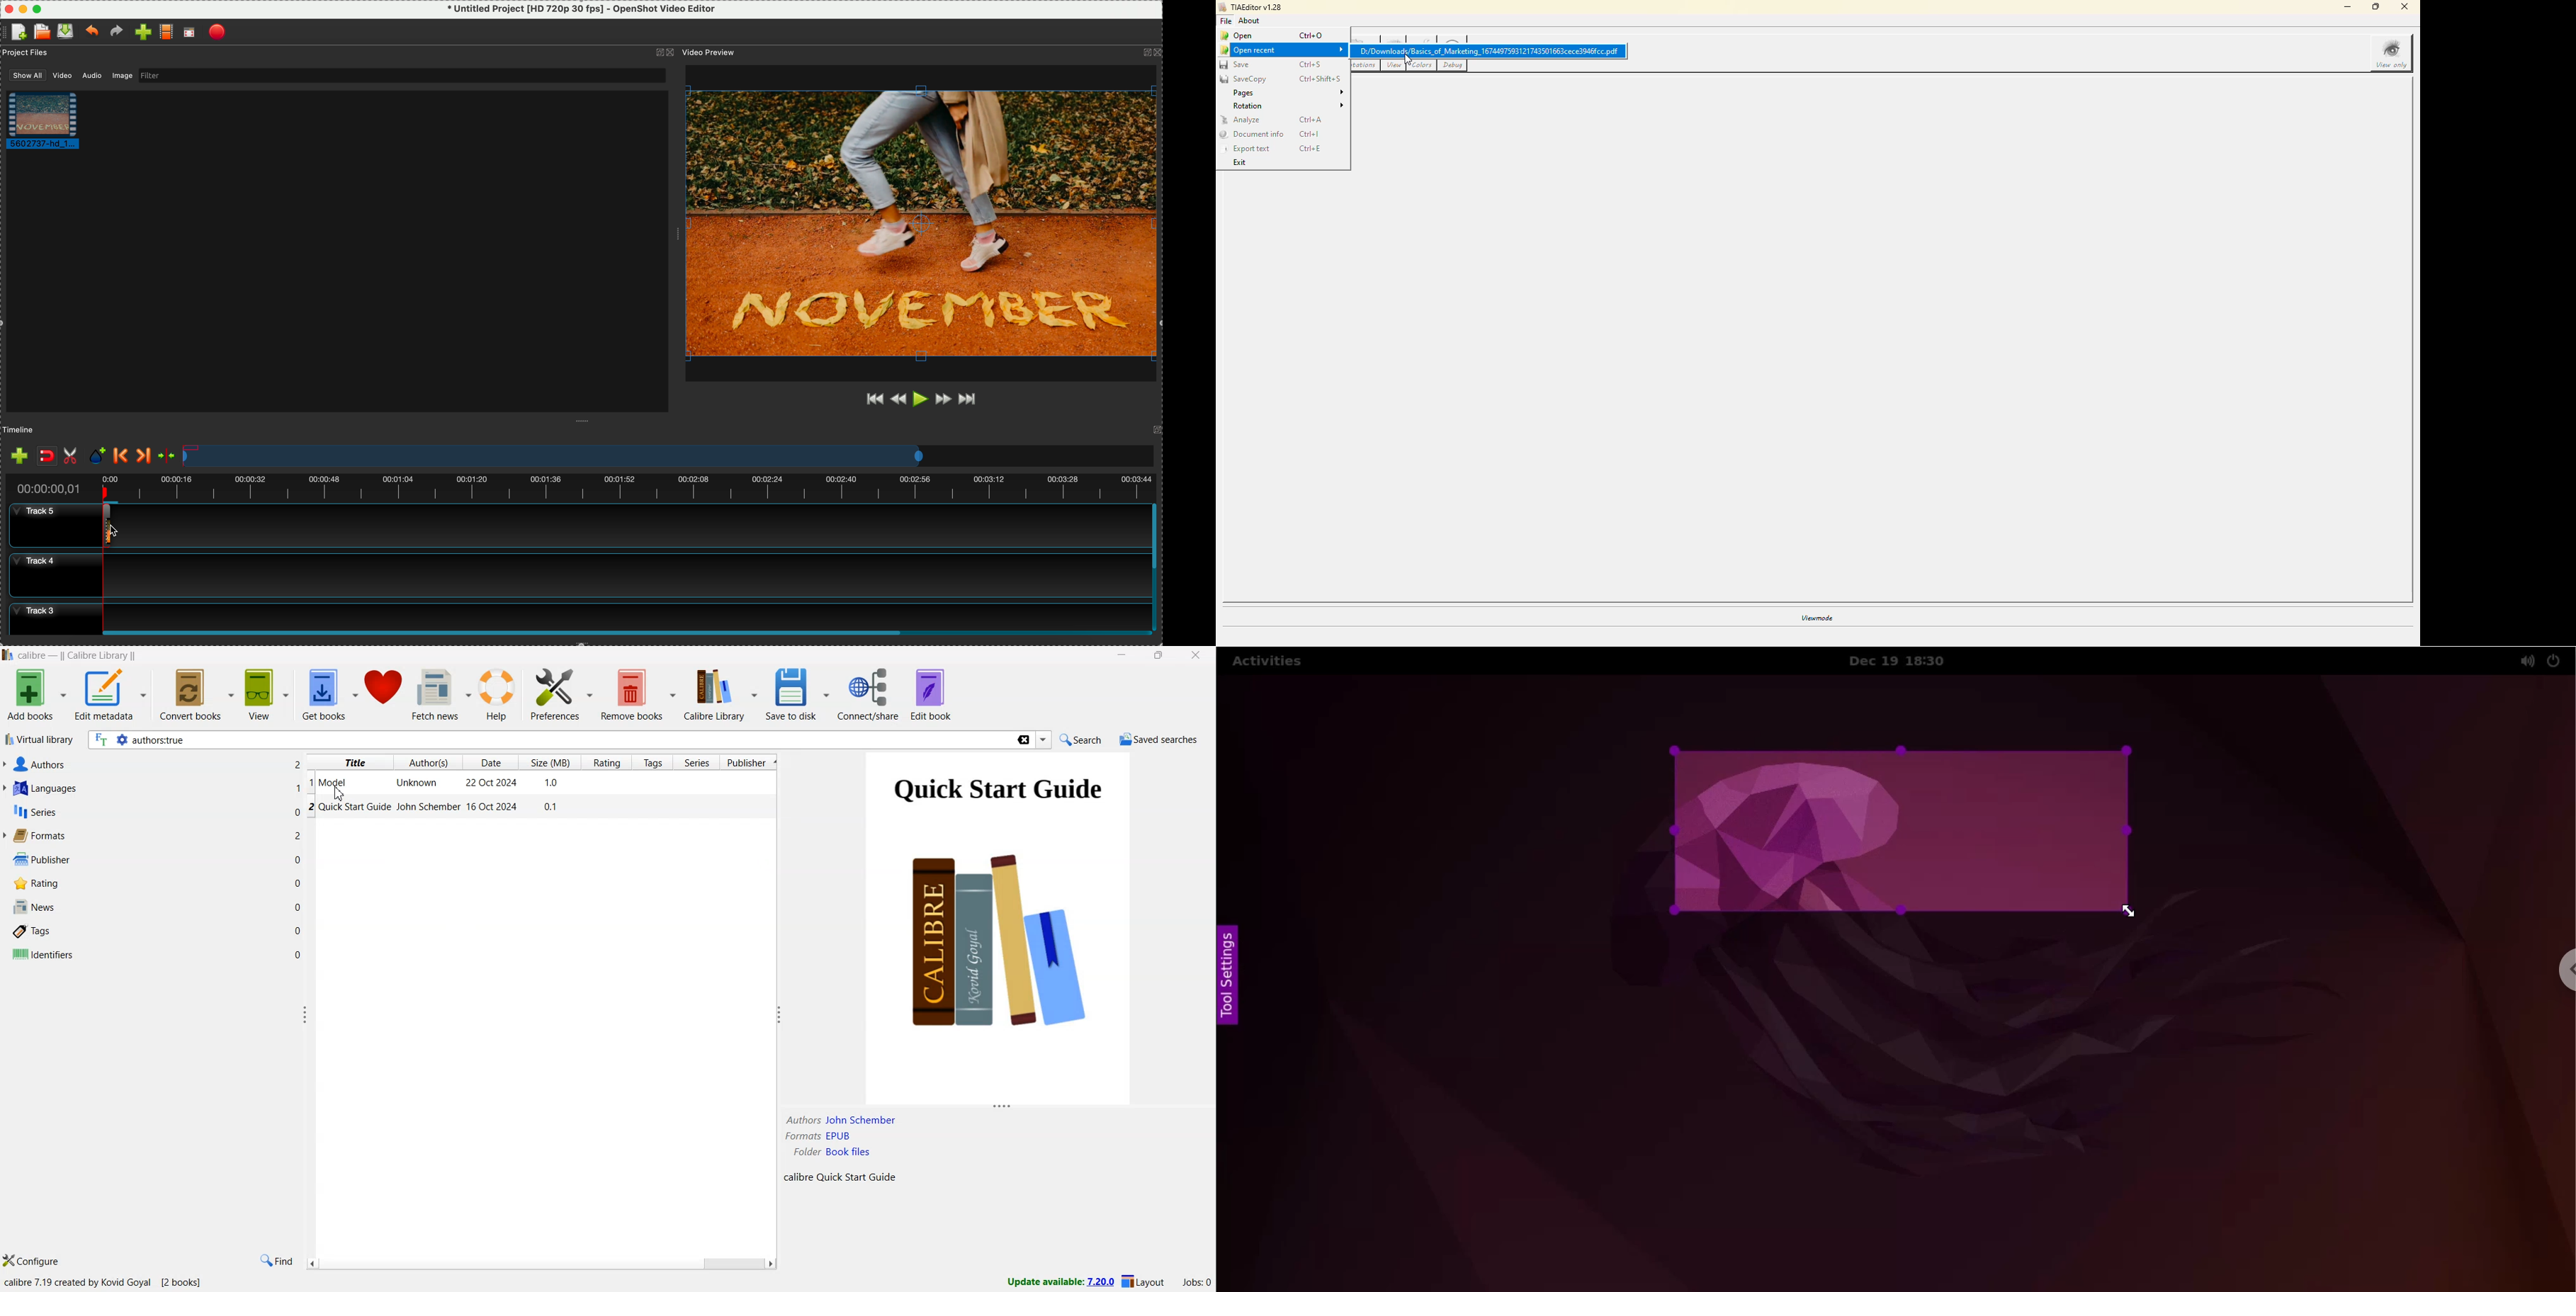 The height and width of the screenshot is (1316, 2576). I want to click on donate to support calibre, so click(385, 690).